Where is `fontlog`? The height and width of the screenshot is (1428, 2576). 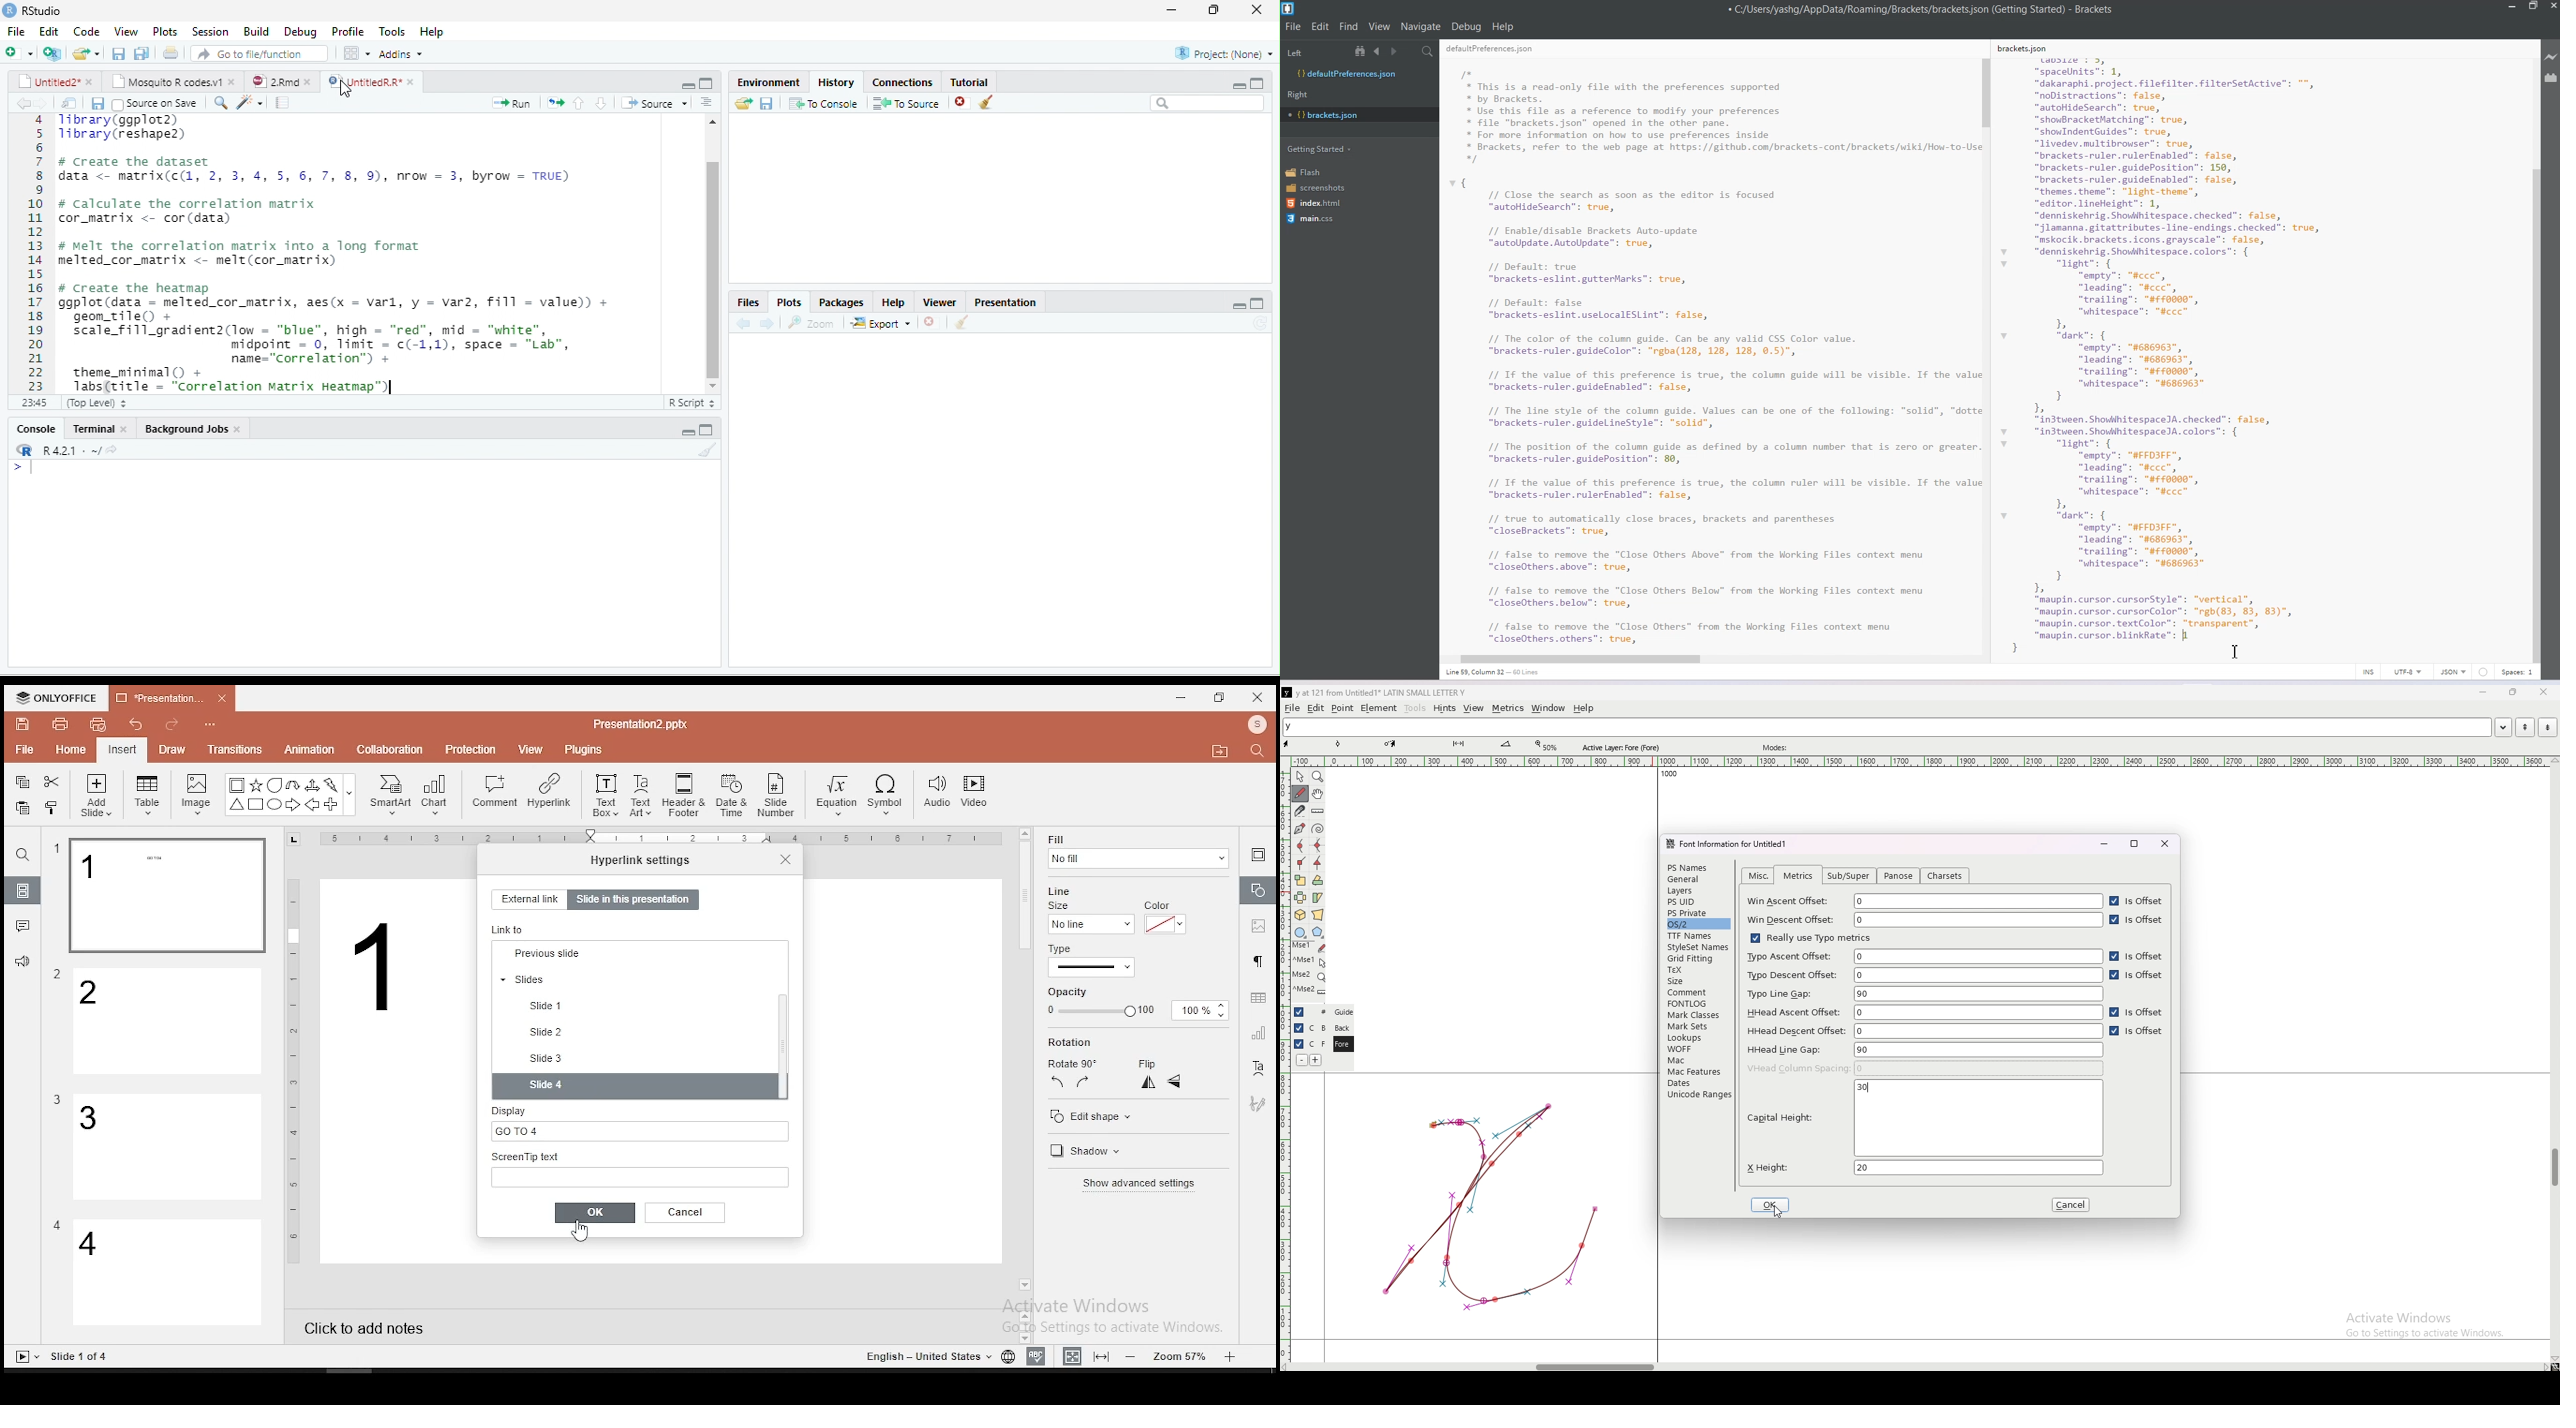 fontlog is located at coordinates (1699, 1004).